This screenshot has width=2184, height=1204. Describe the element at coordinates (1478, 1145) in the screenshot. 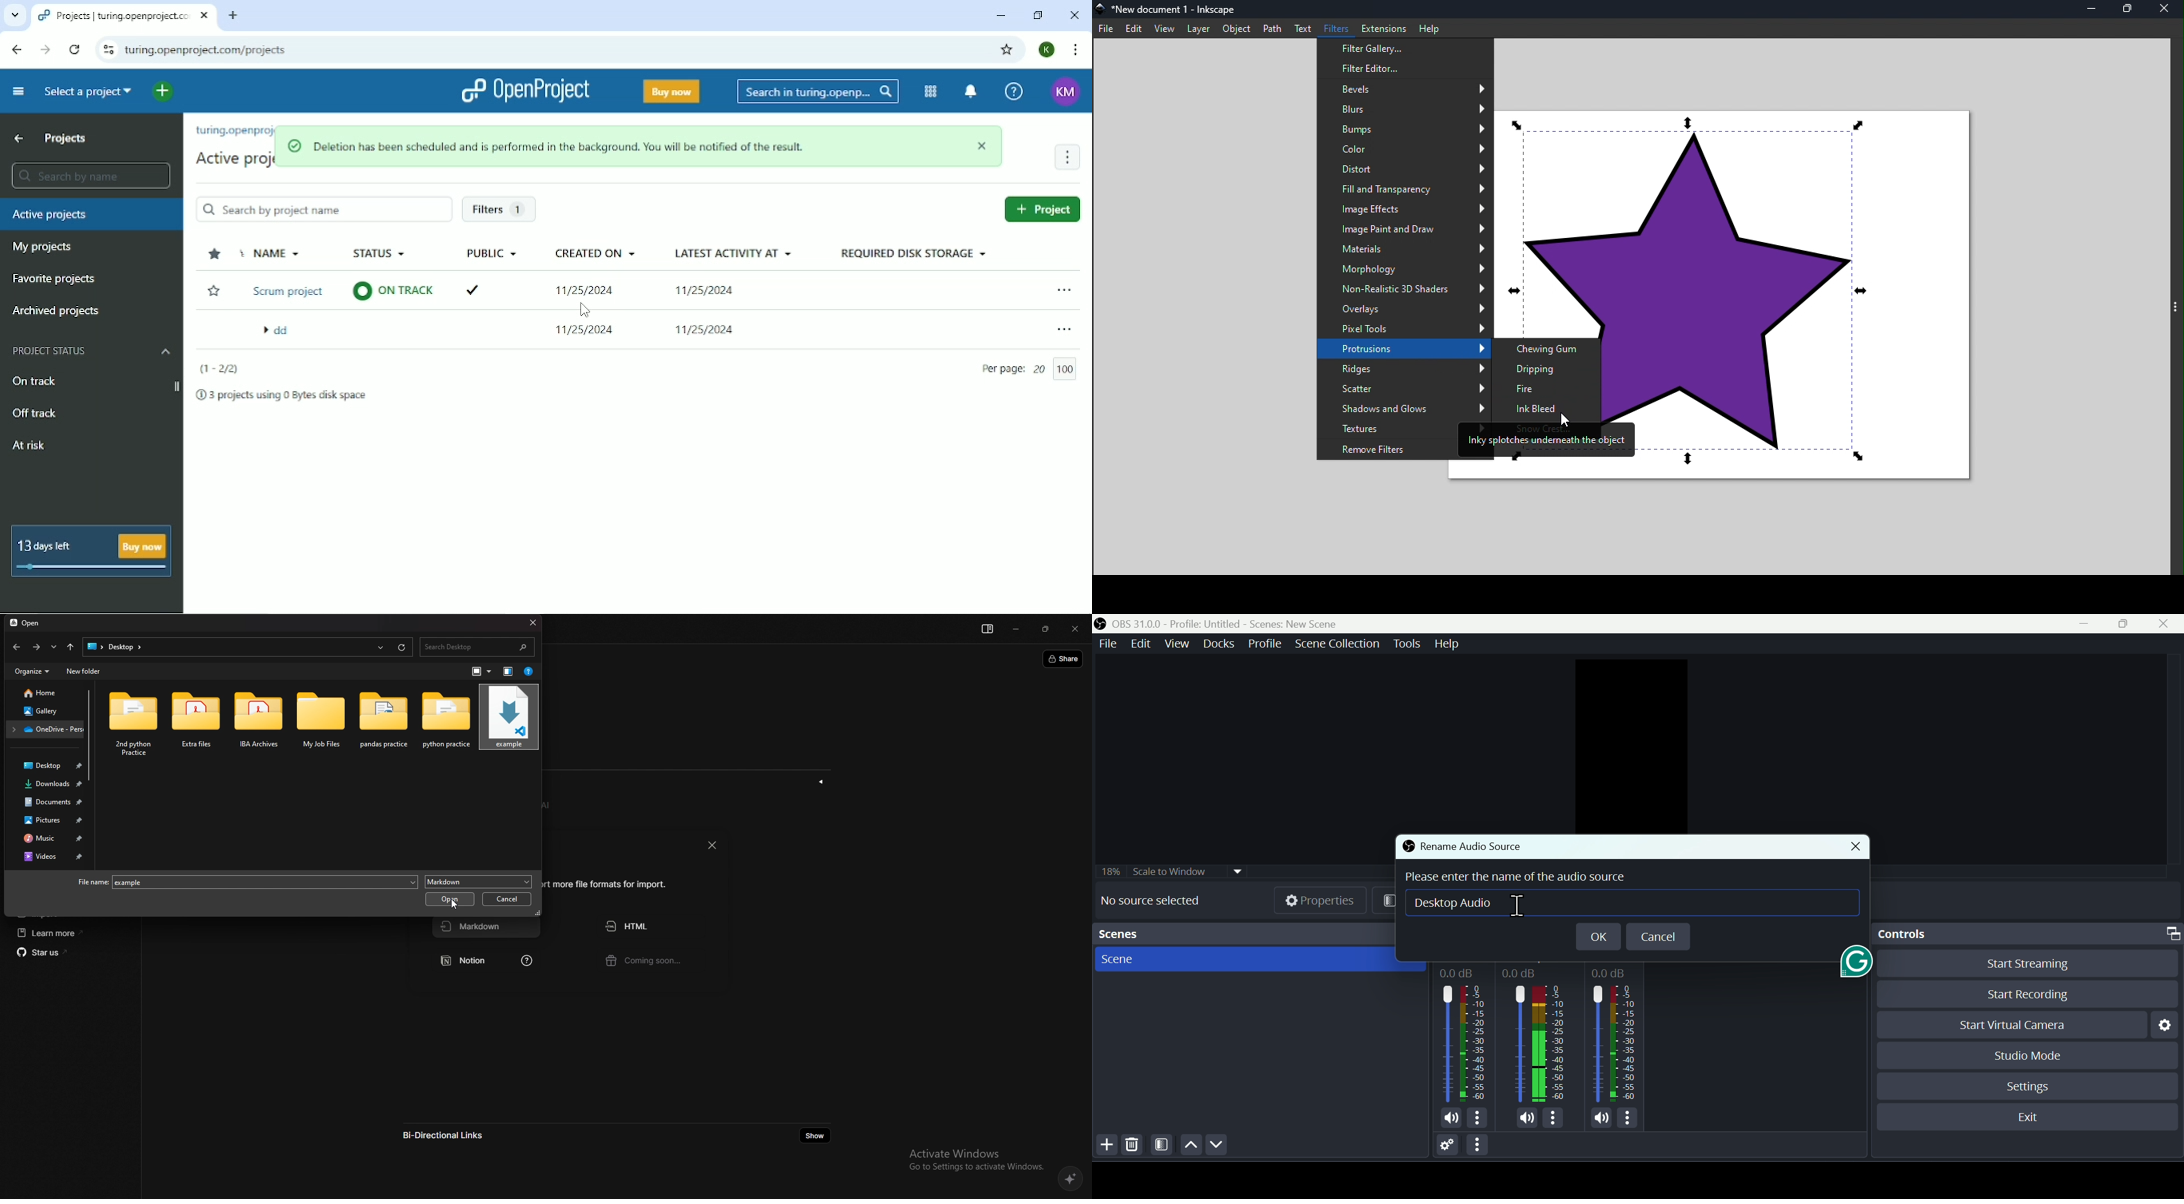

I see `options` at that location.